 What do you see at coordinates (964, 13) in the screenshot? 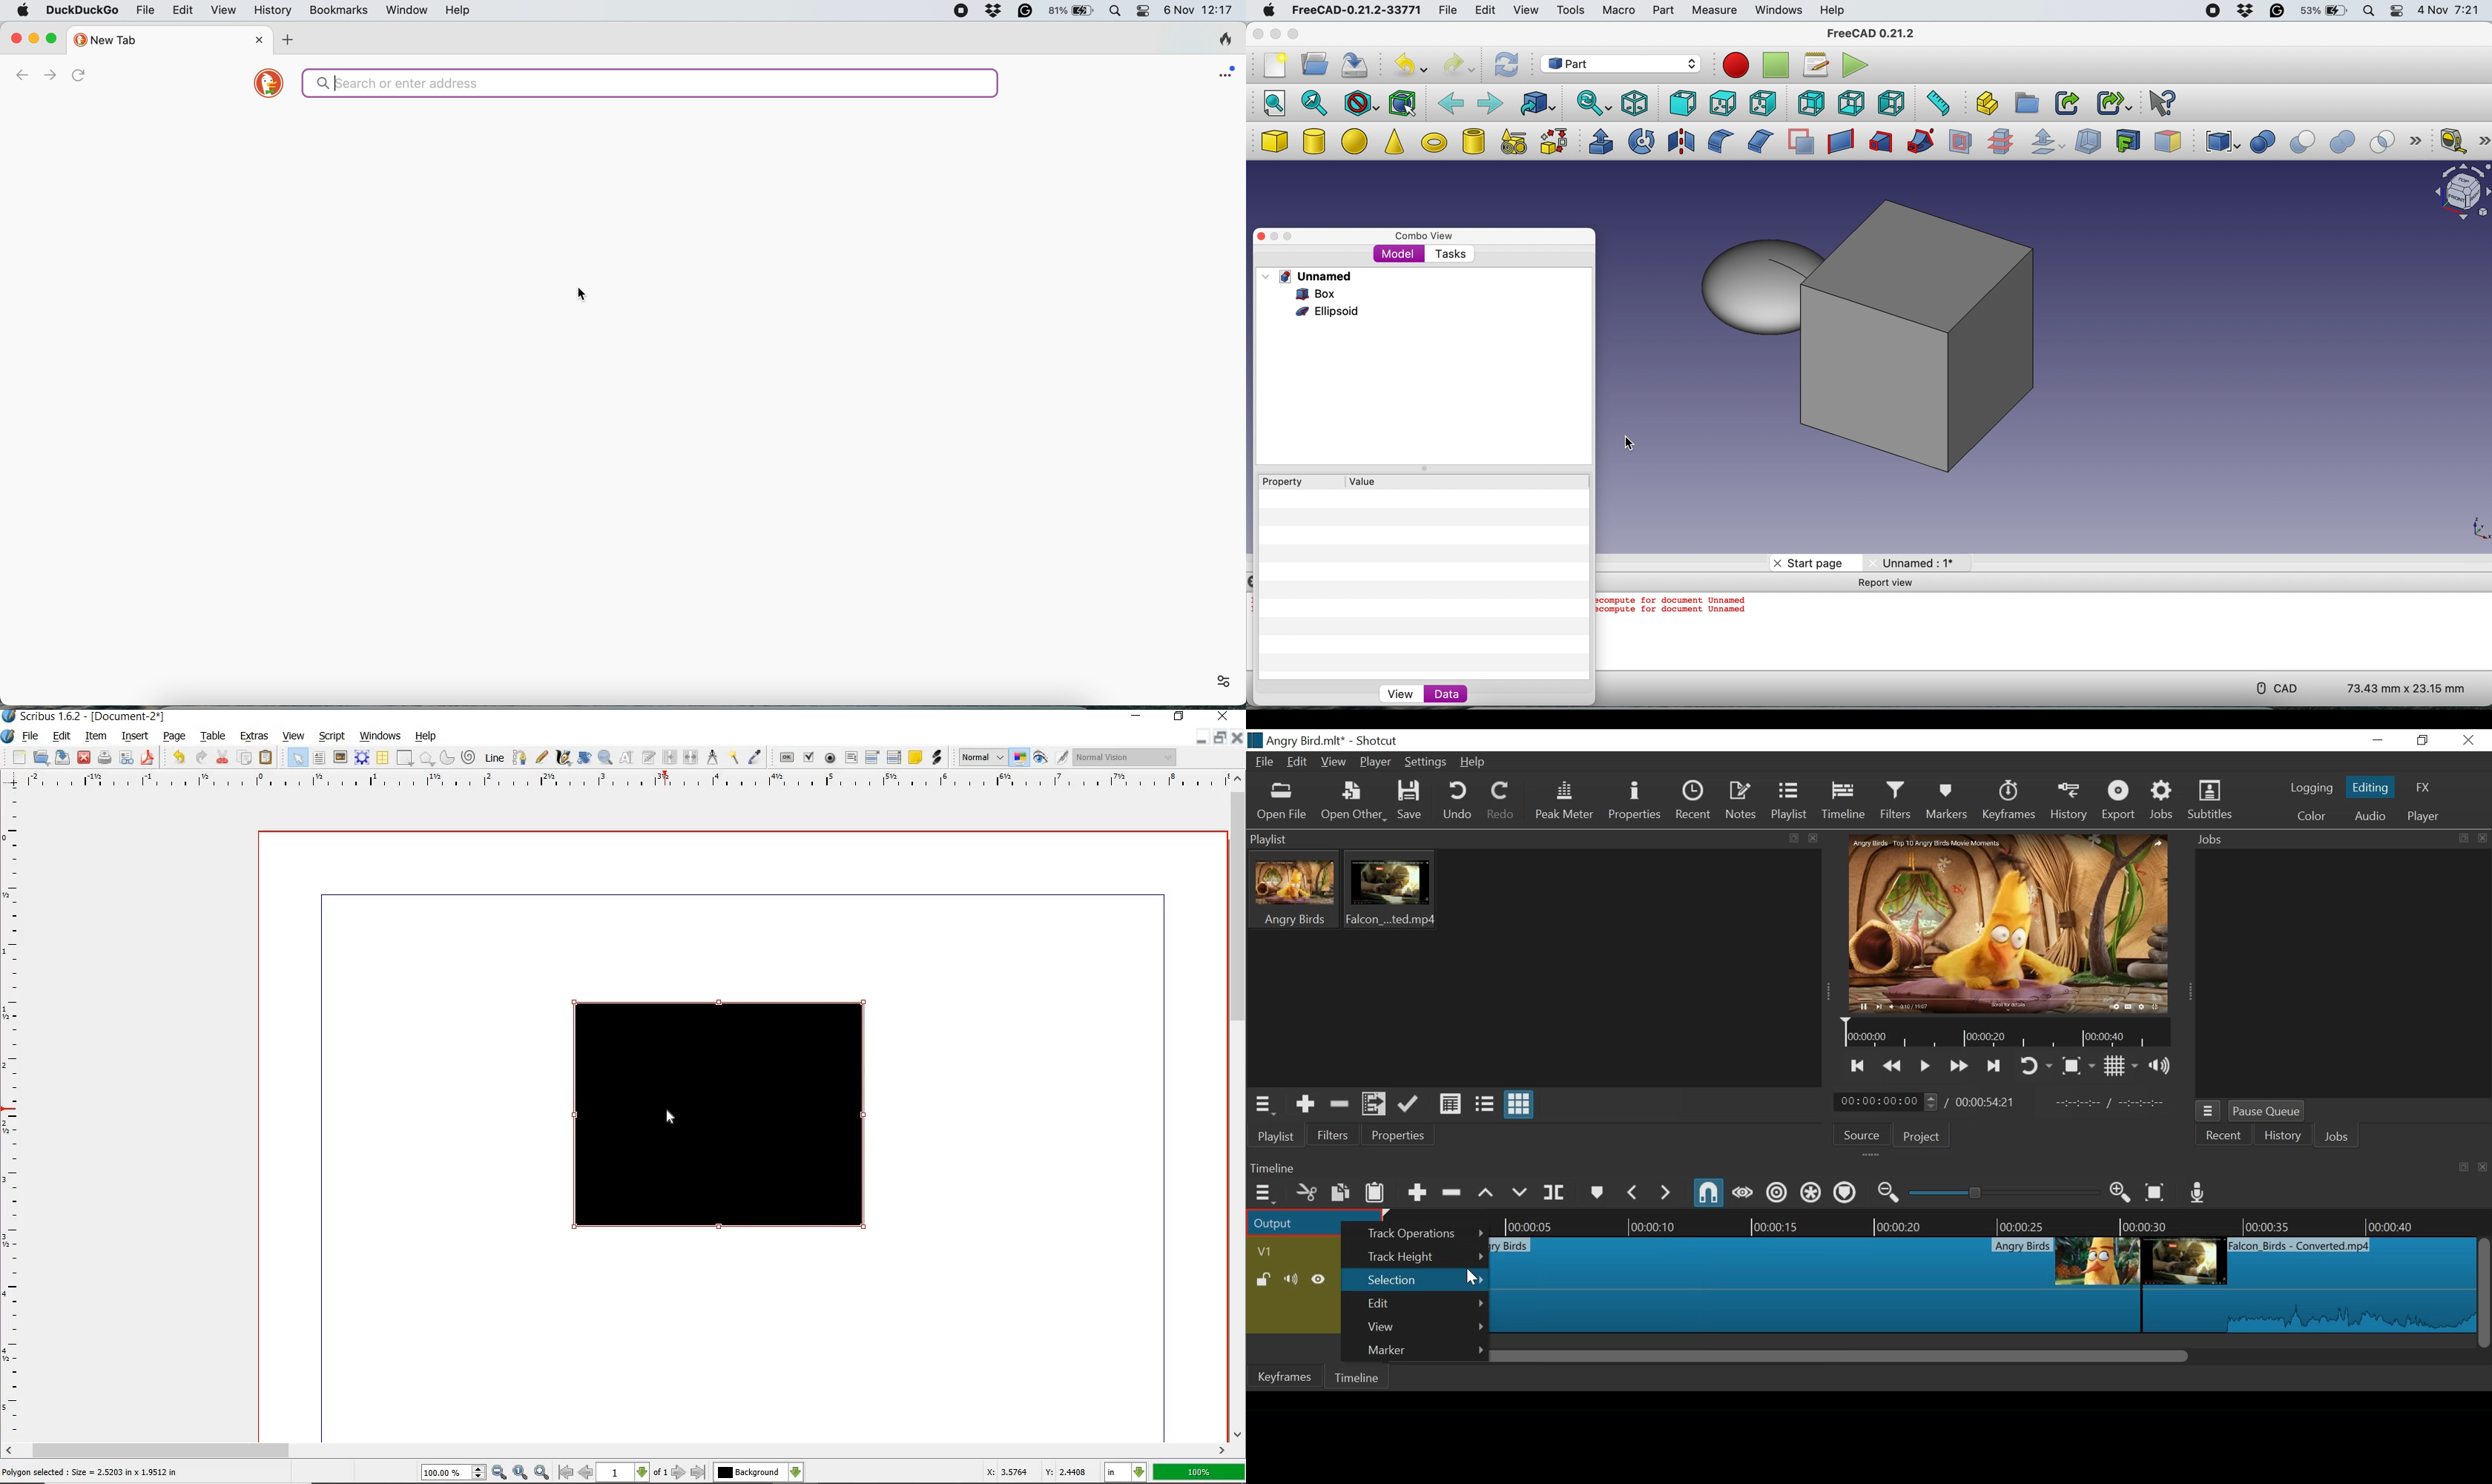
I see `screen recorder` at bounding box center [964, 13].